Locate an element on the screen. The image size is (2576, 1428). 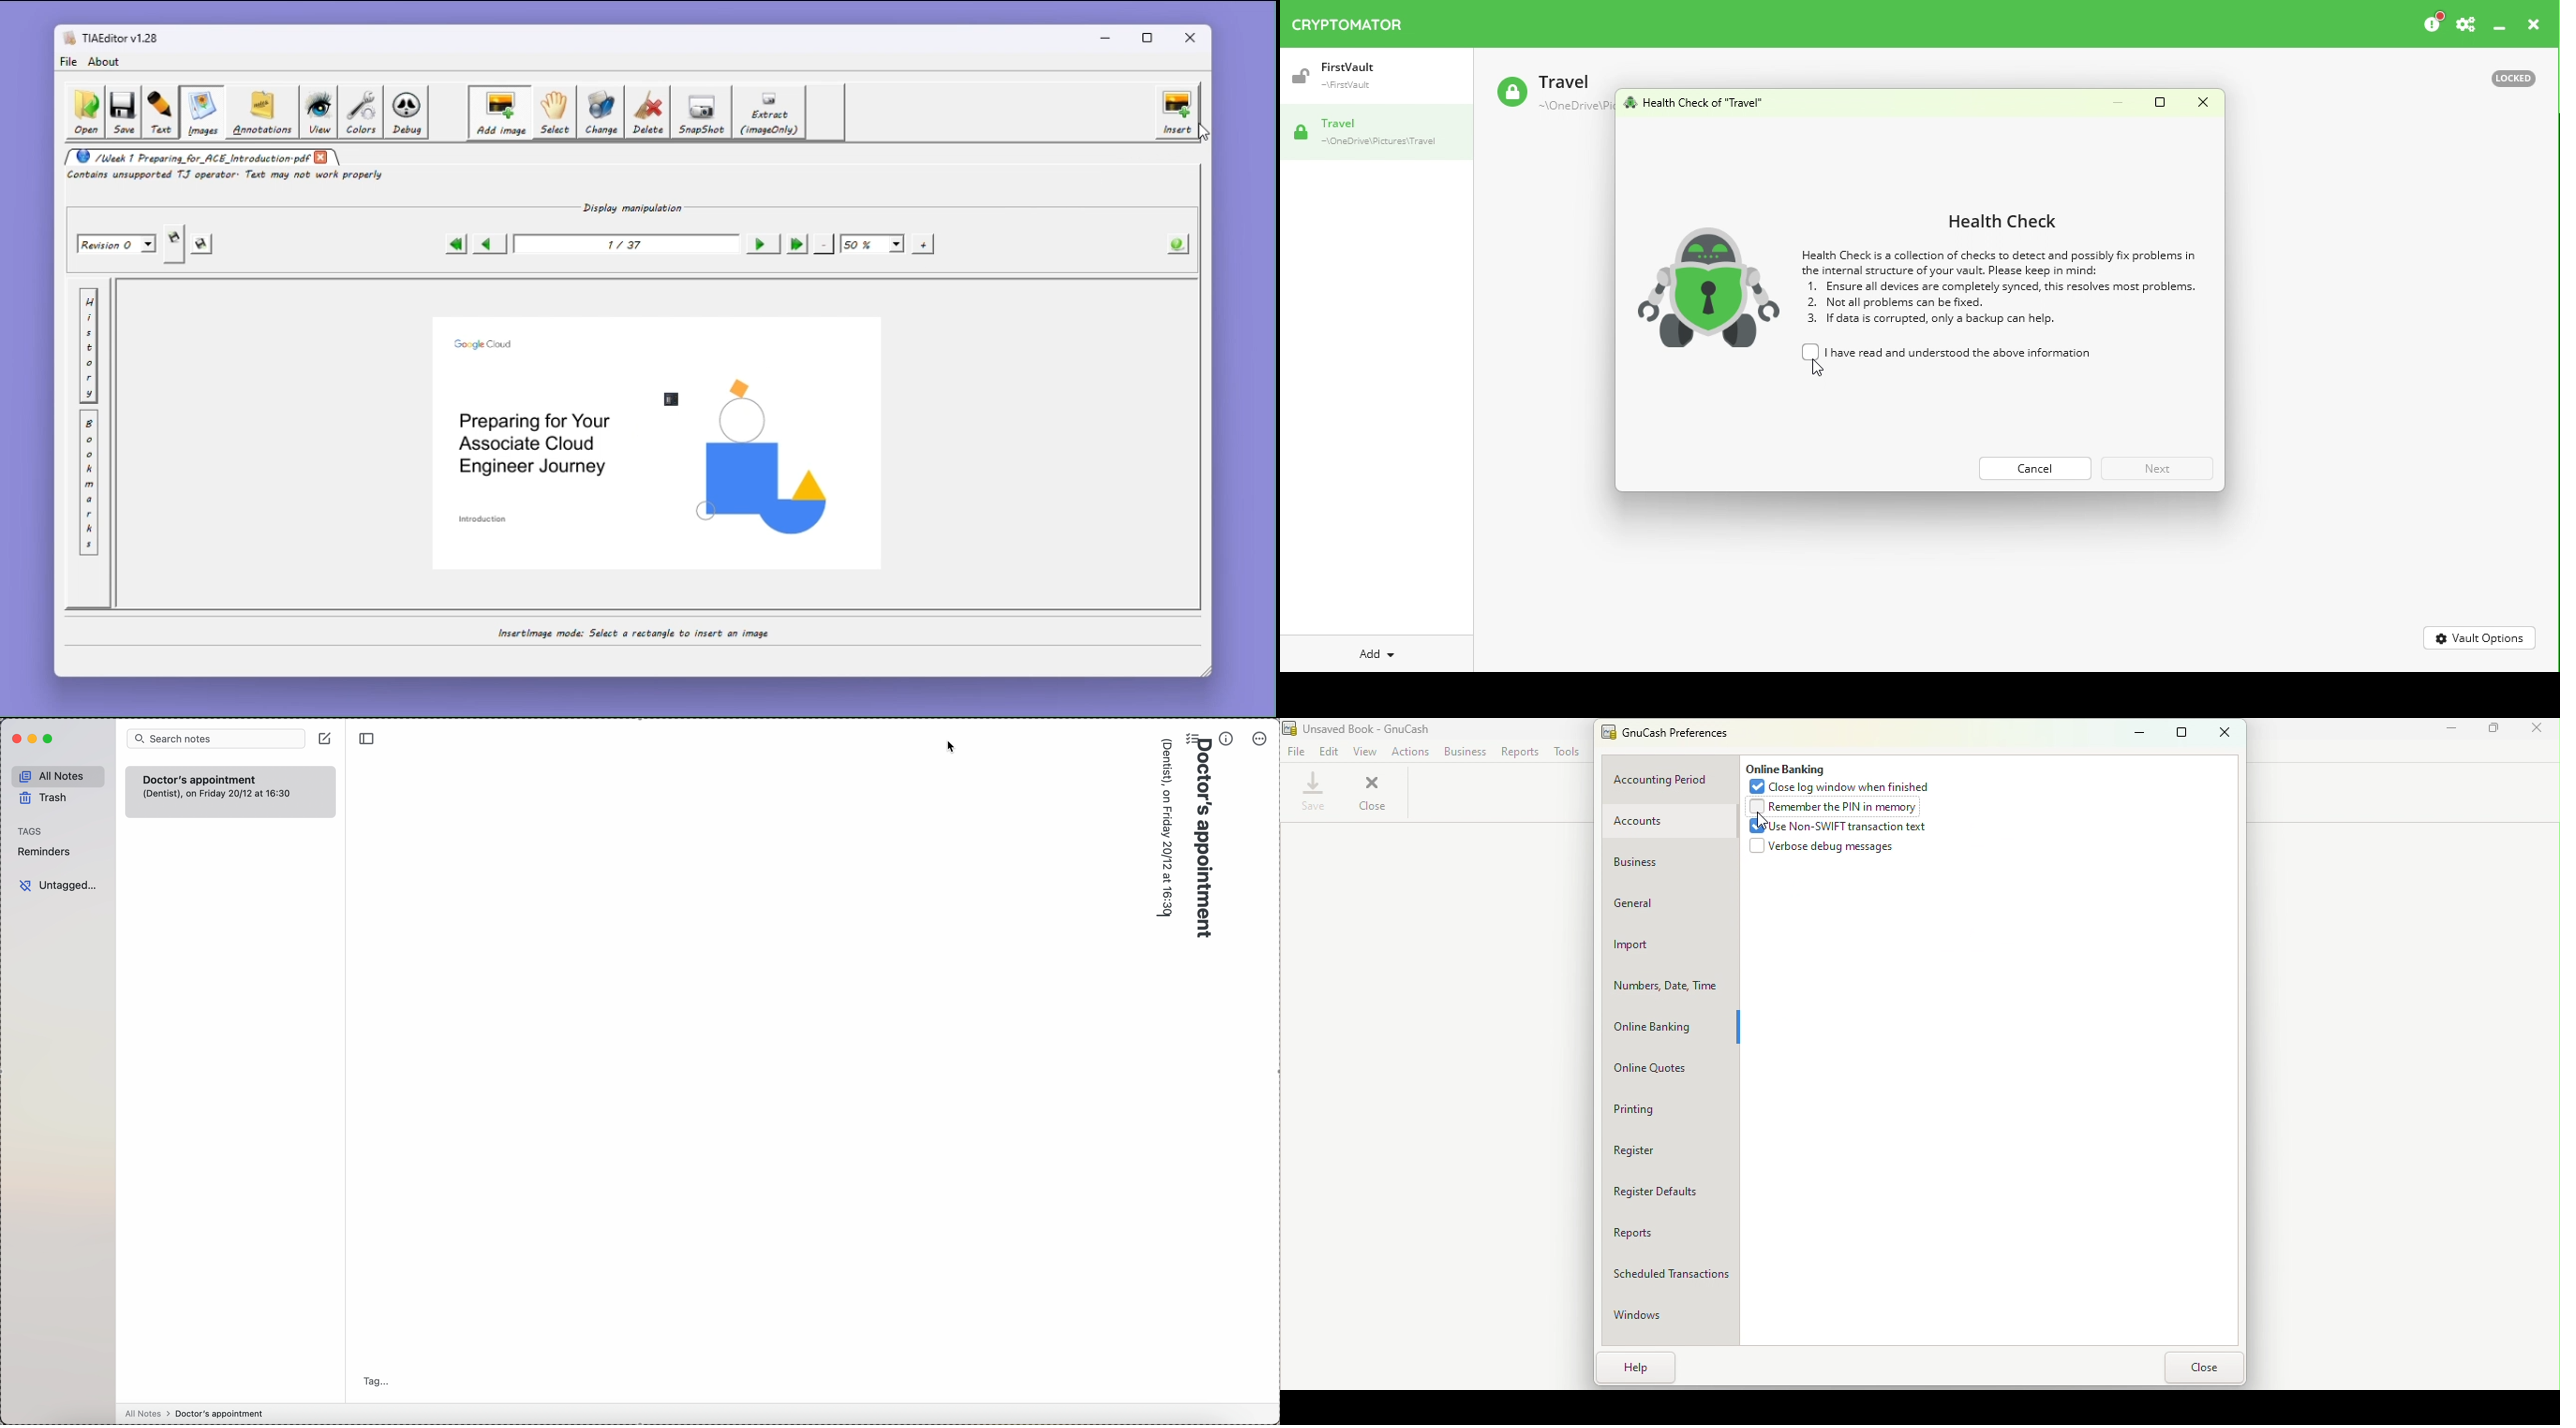
Business is located at coordinates (1466, 753).